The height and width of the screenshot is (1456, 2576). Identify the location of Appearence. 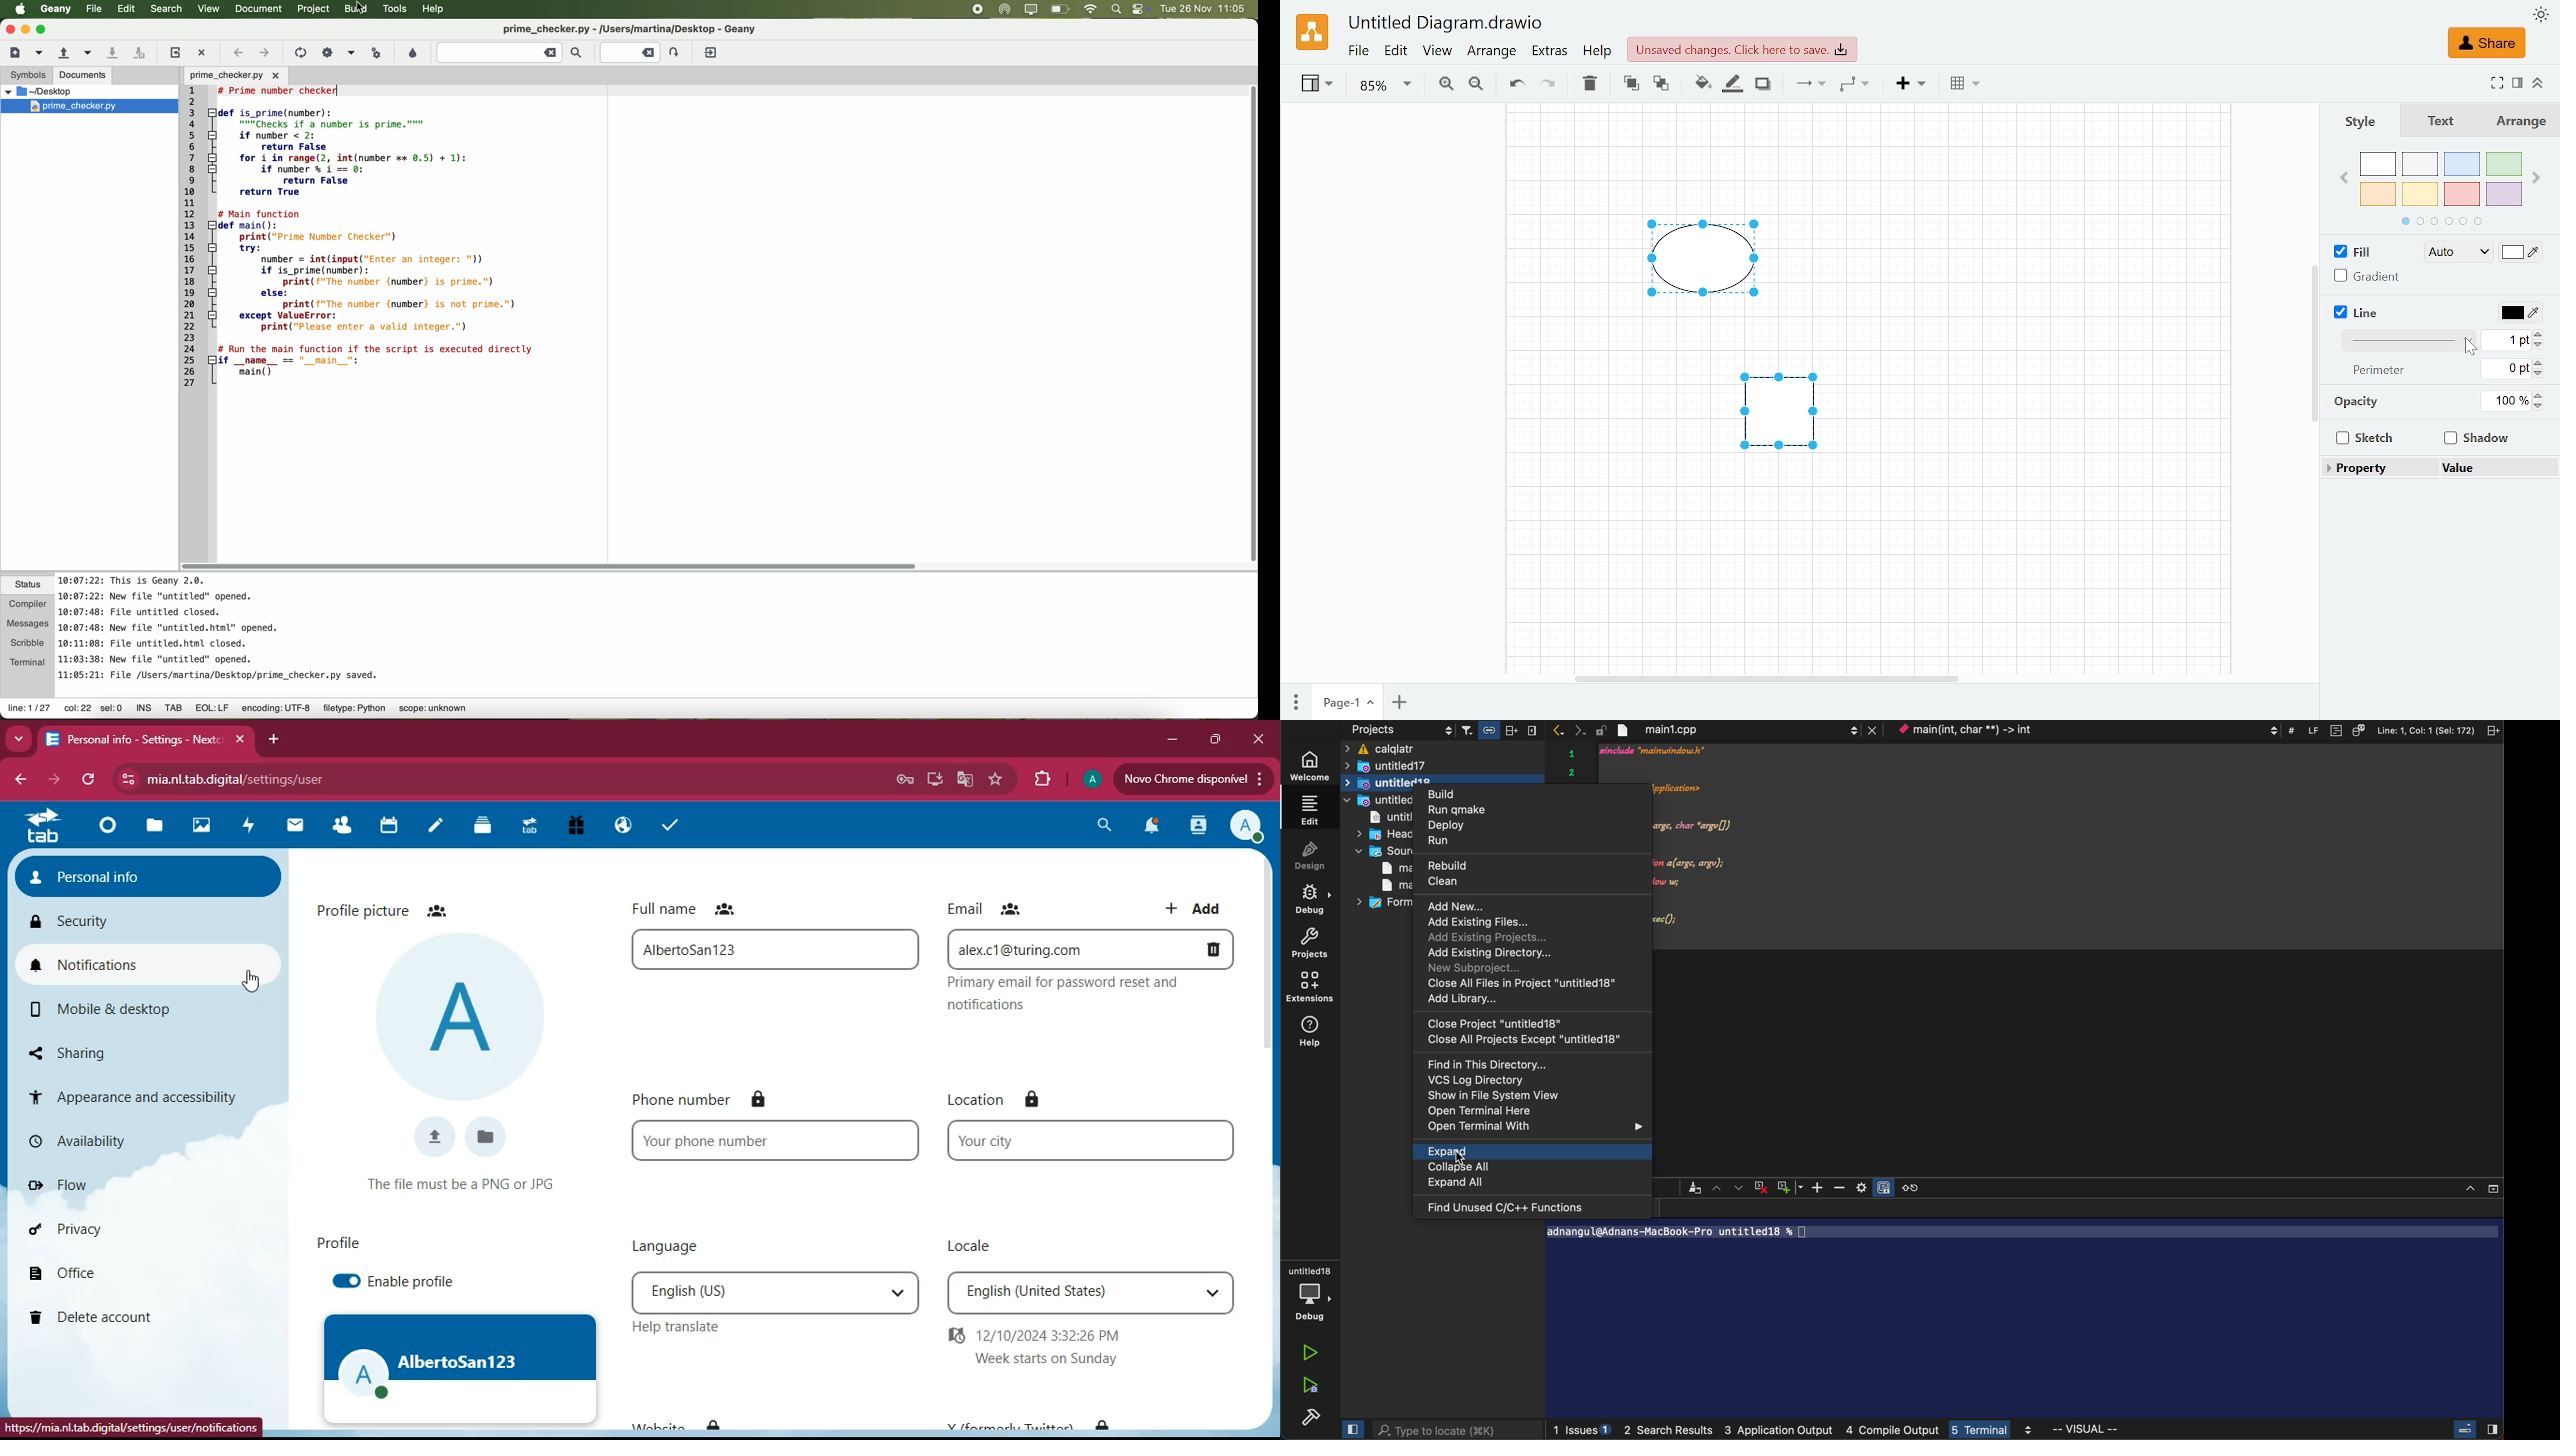
(2540, 14).